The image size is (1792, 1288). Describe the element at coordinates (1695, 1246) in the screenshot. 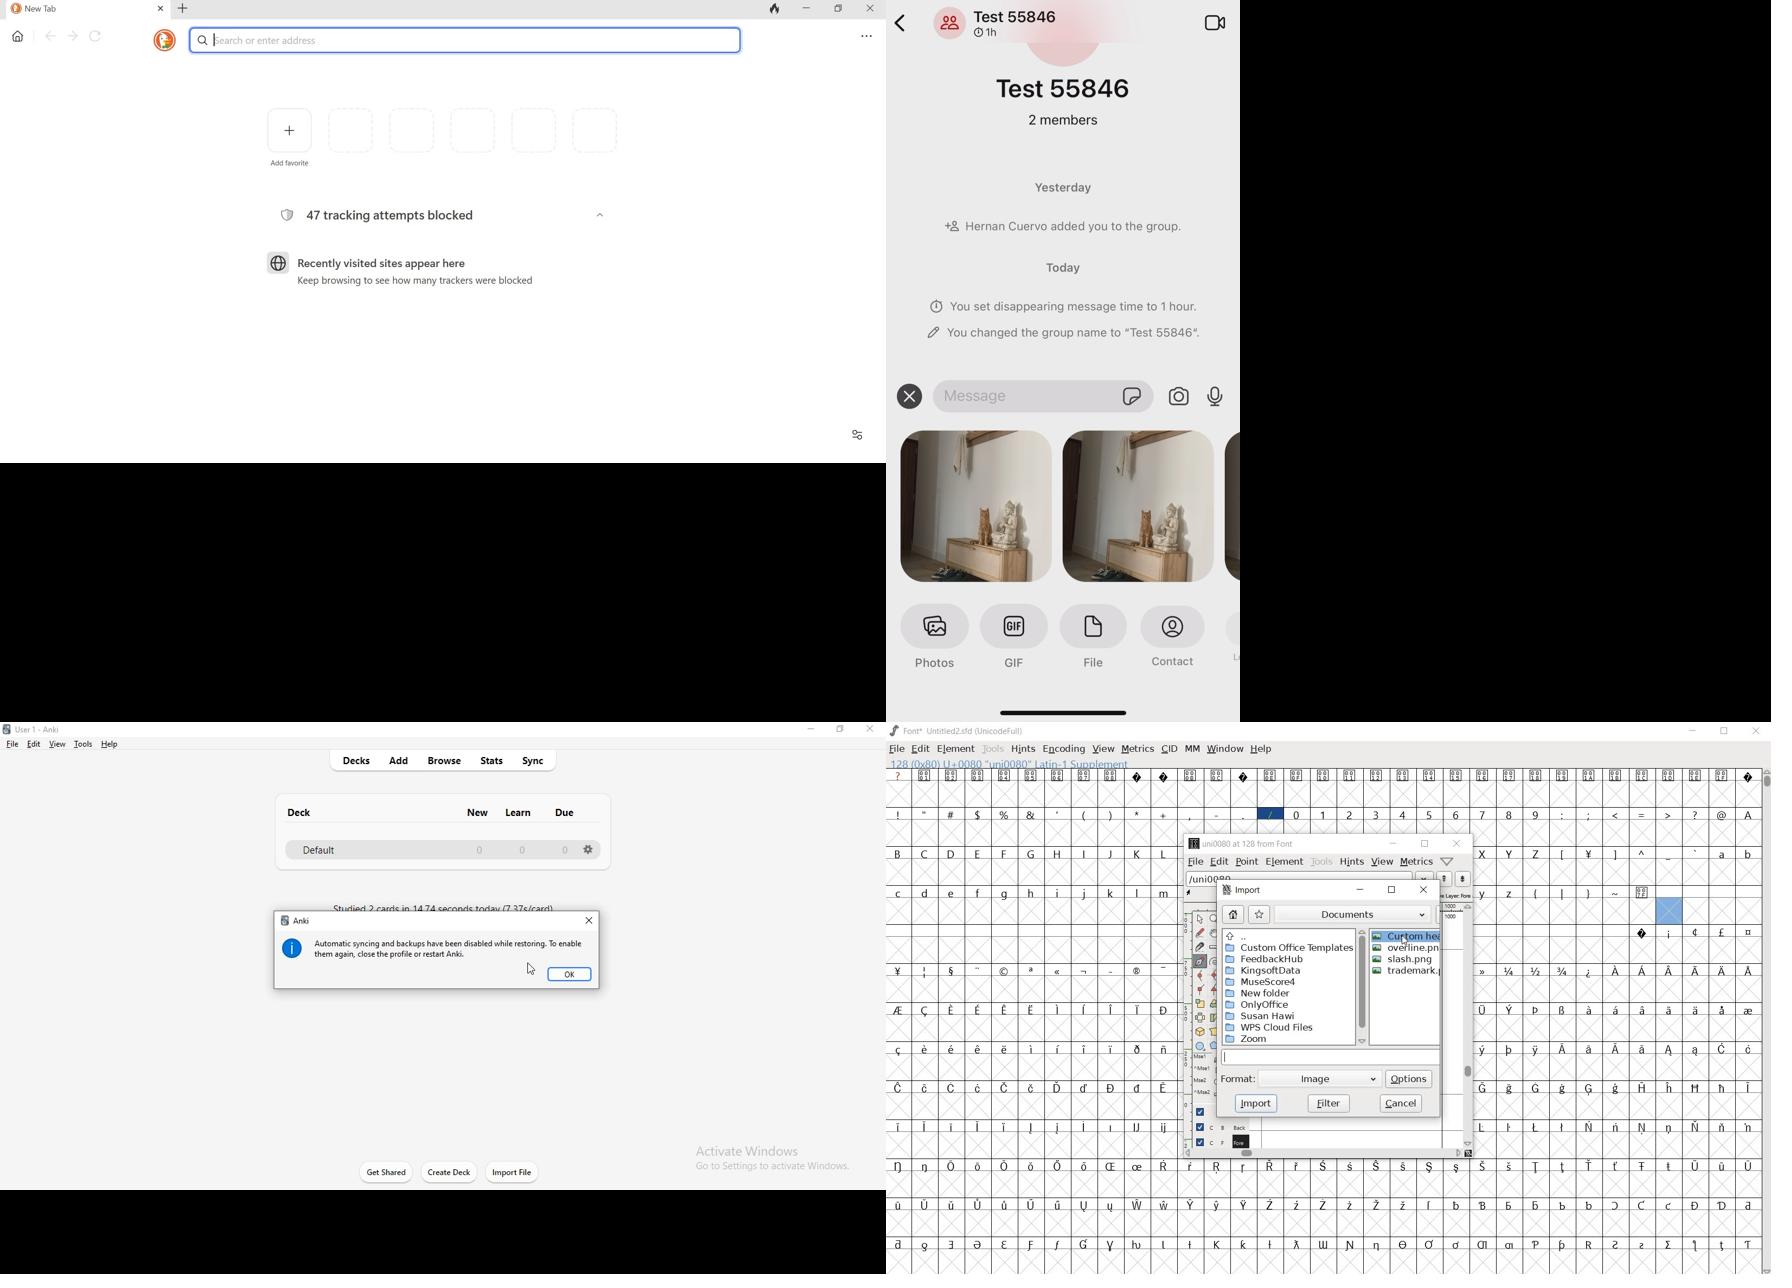

I see `glyph` at that location.